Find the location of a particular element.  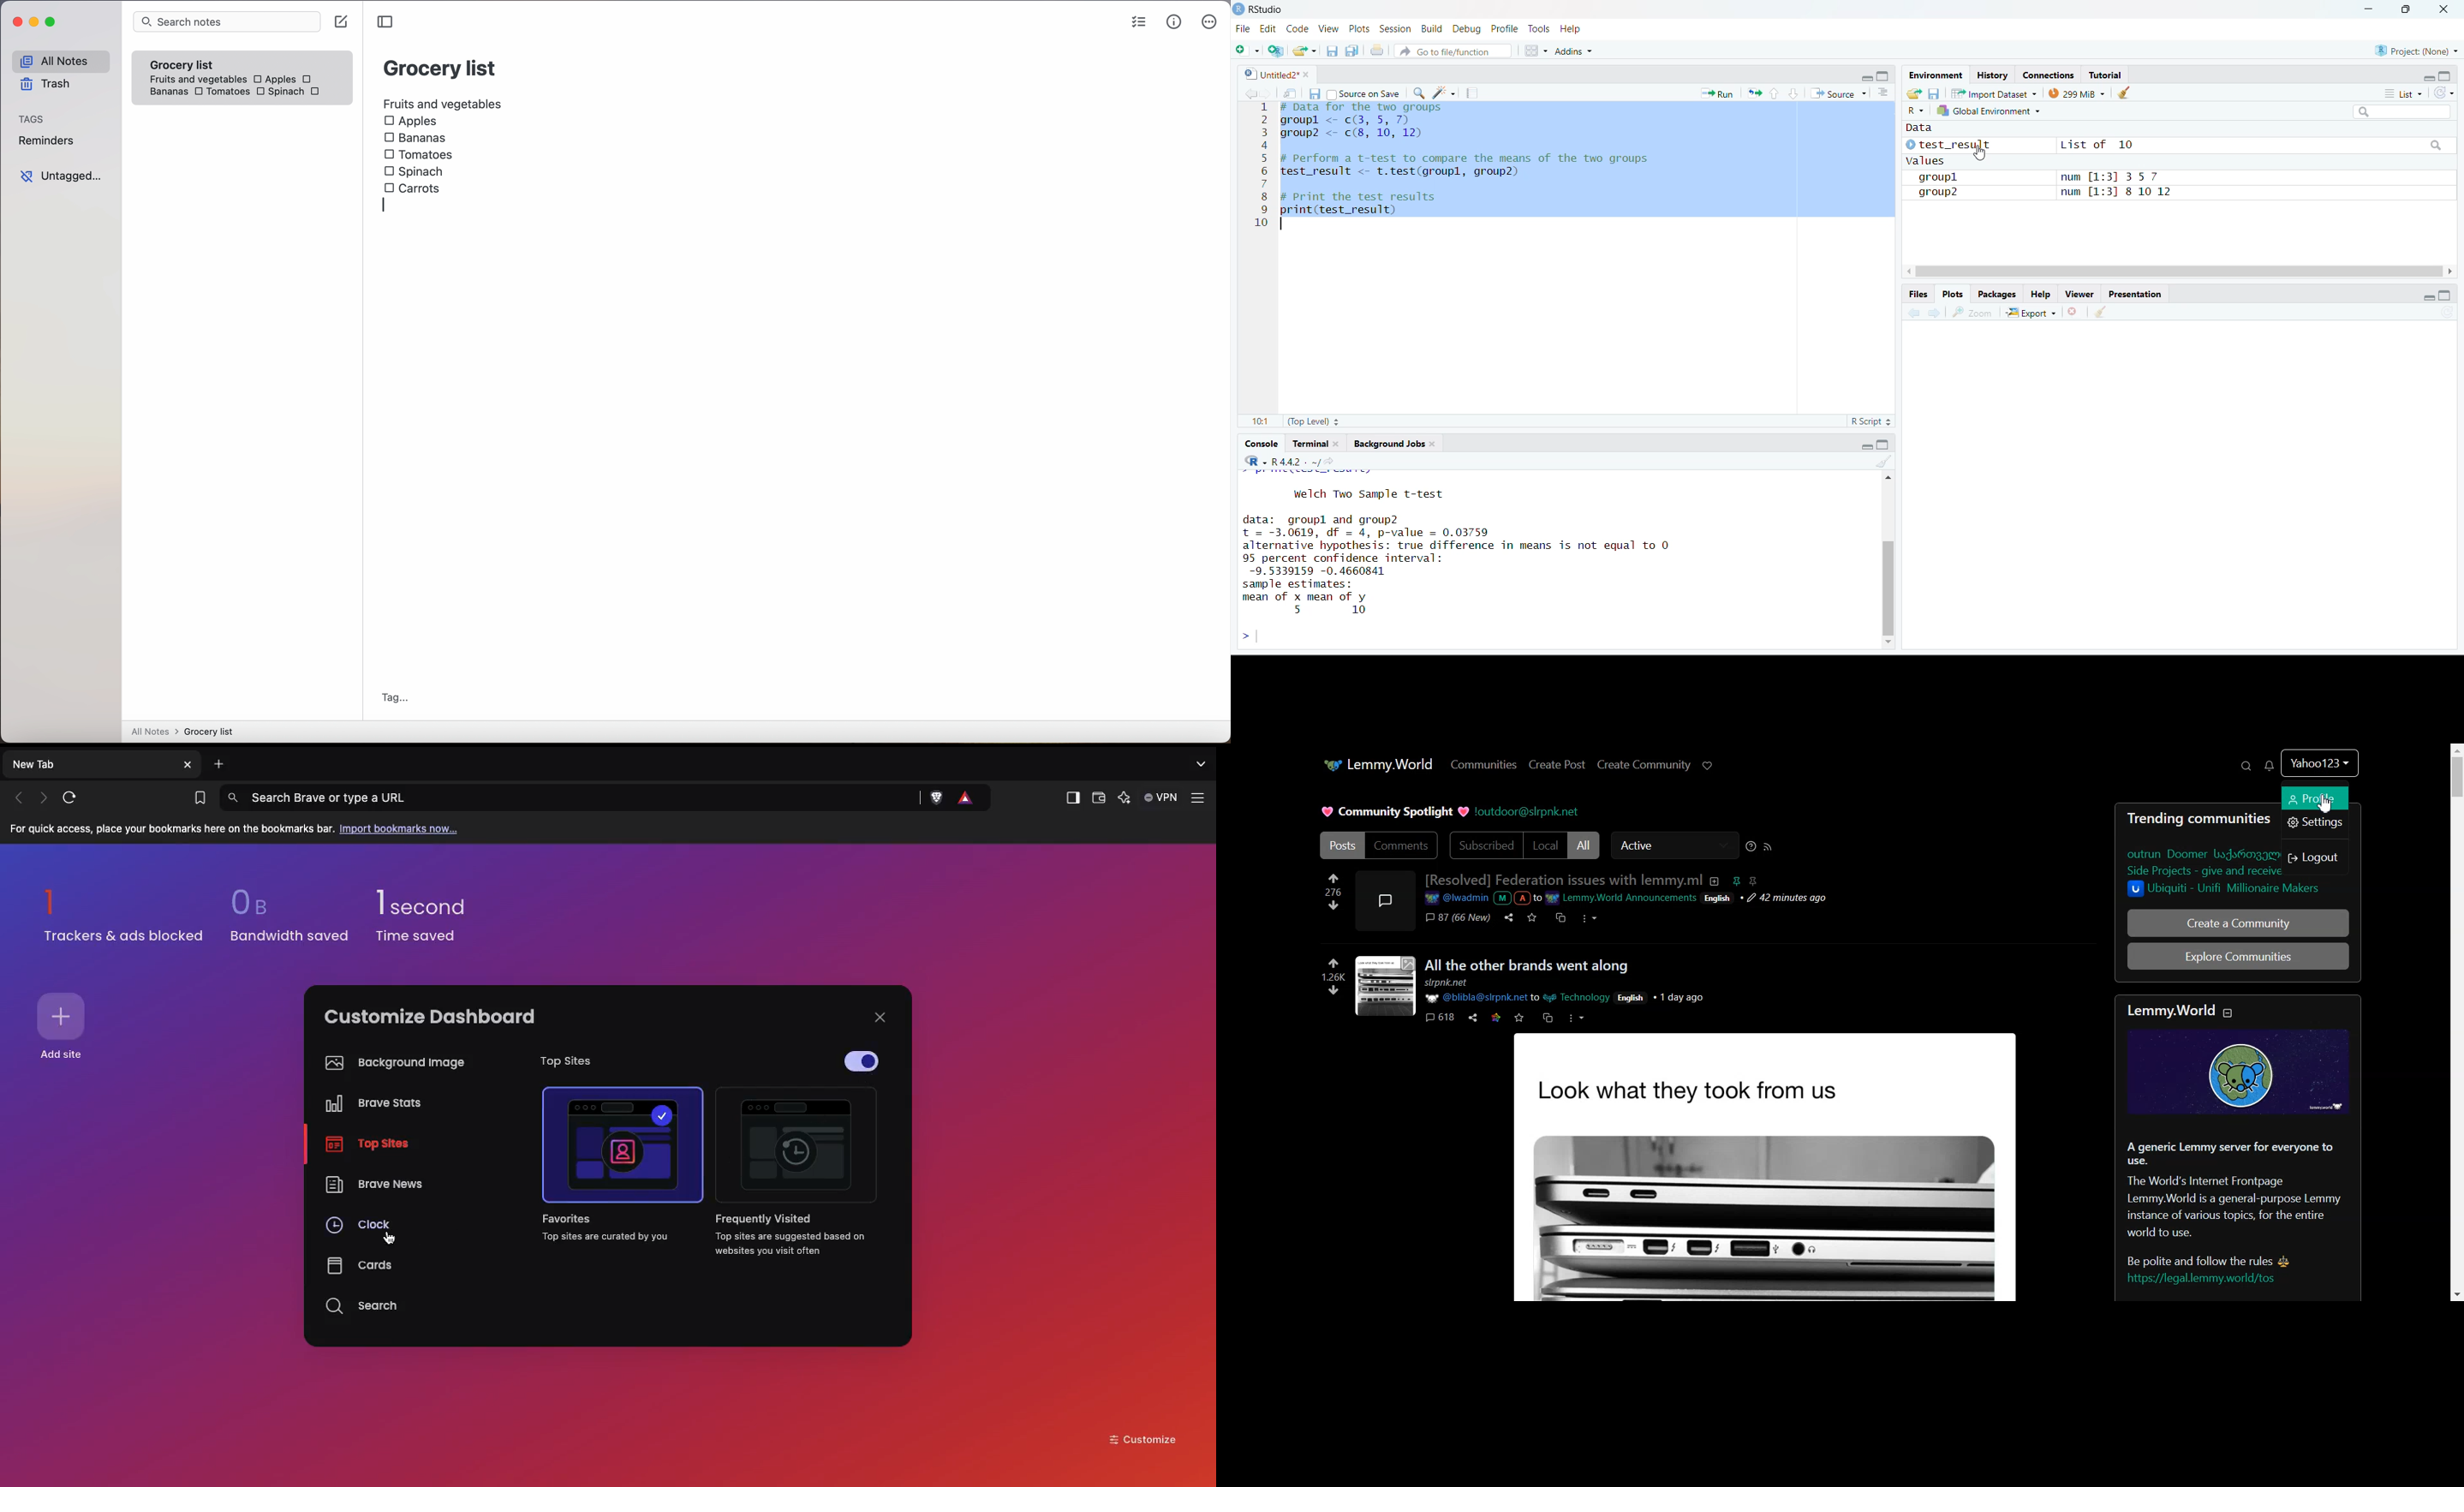

minimize is located at coordinates (1868, 446).